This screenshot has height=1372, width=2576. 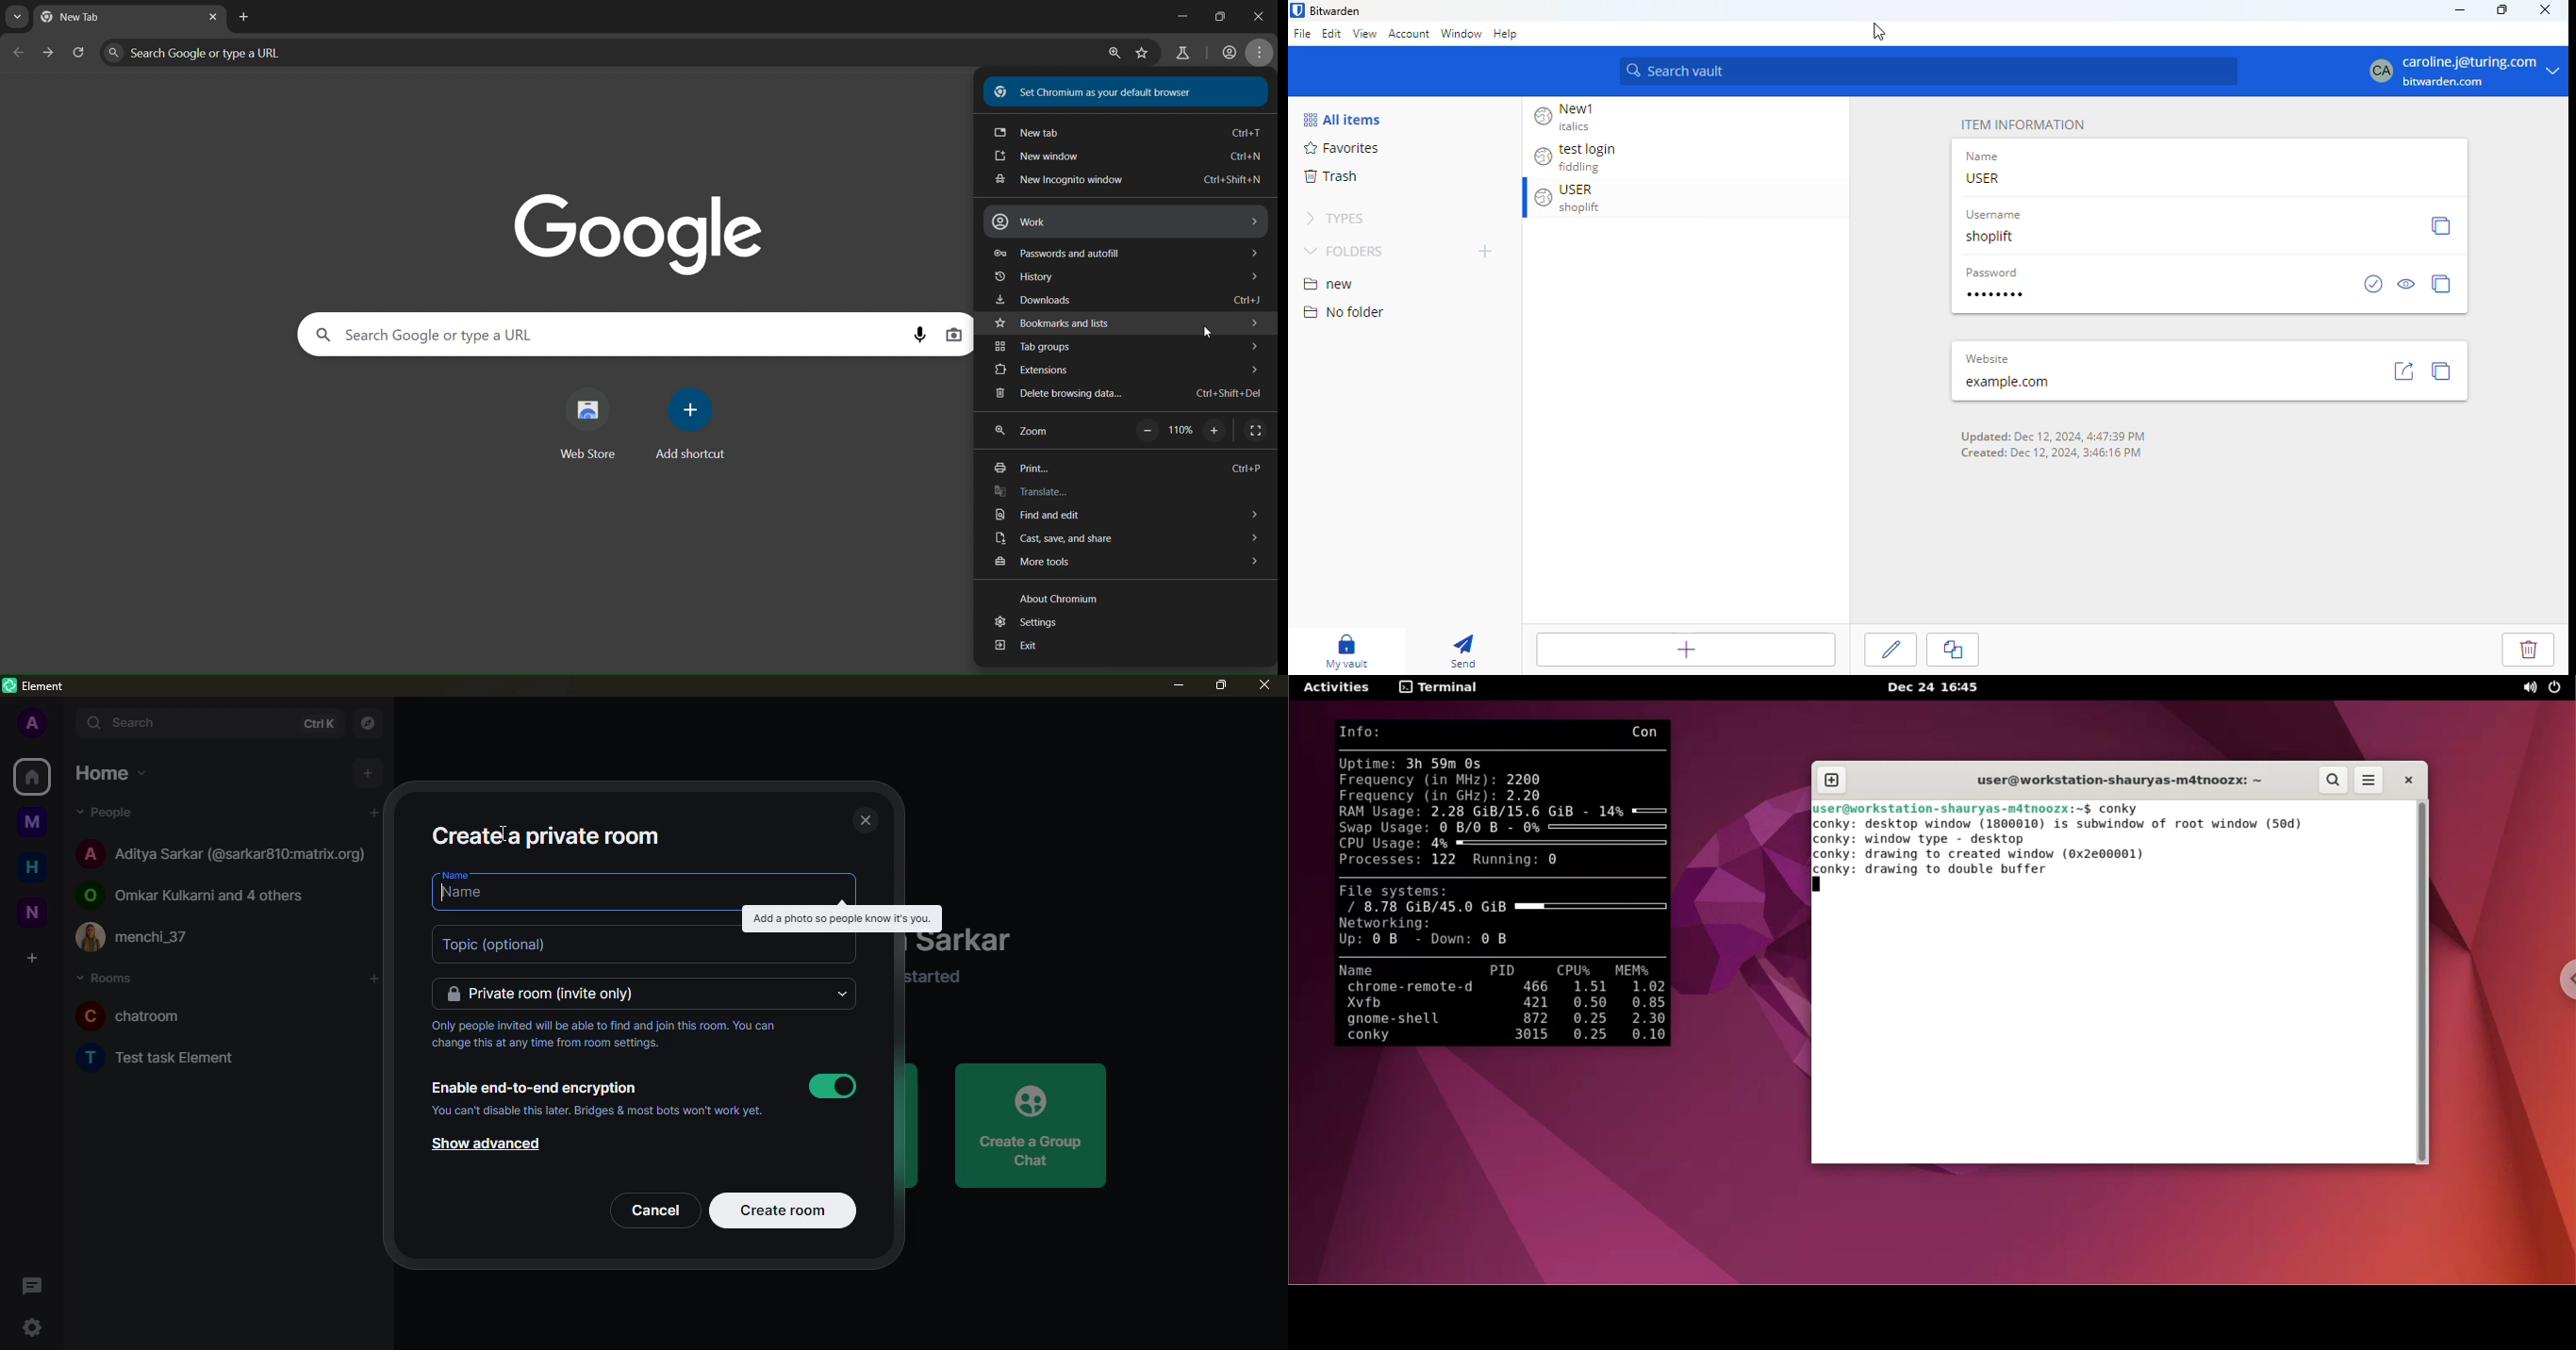 I want to click on copy, so click(x=2444, y=284).